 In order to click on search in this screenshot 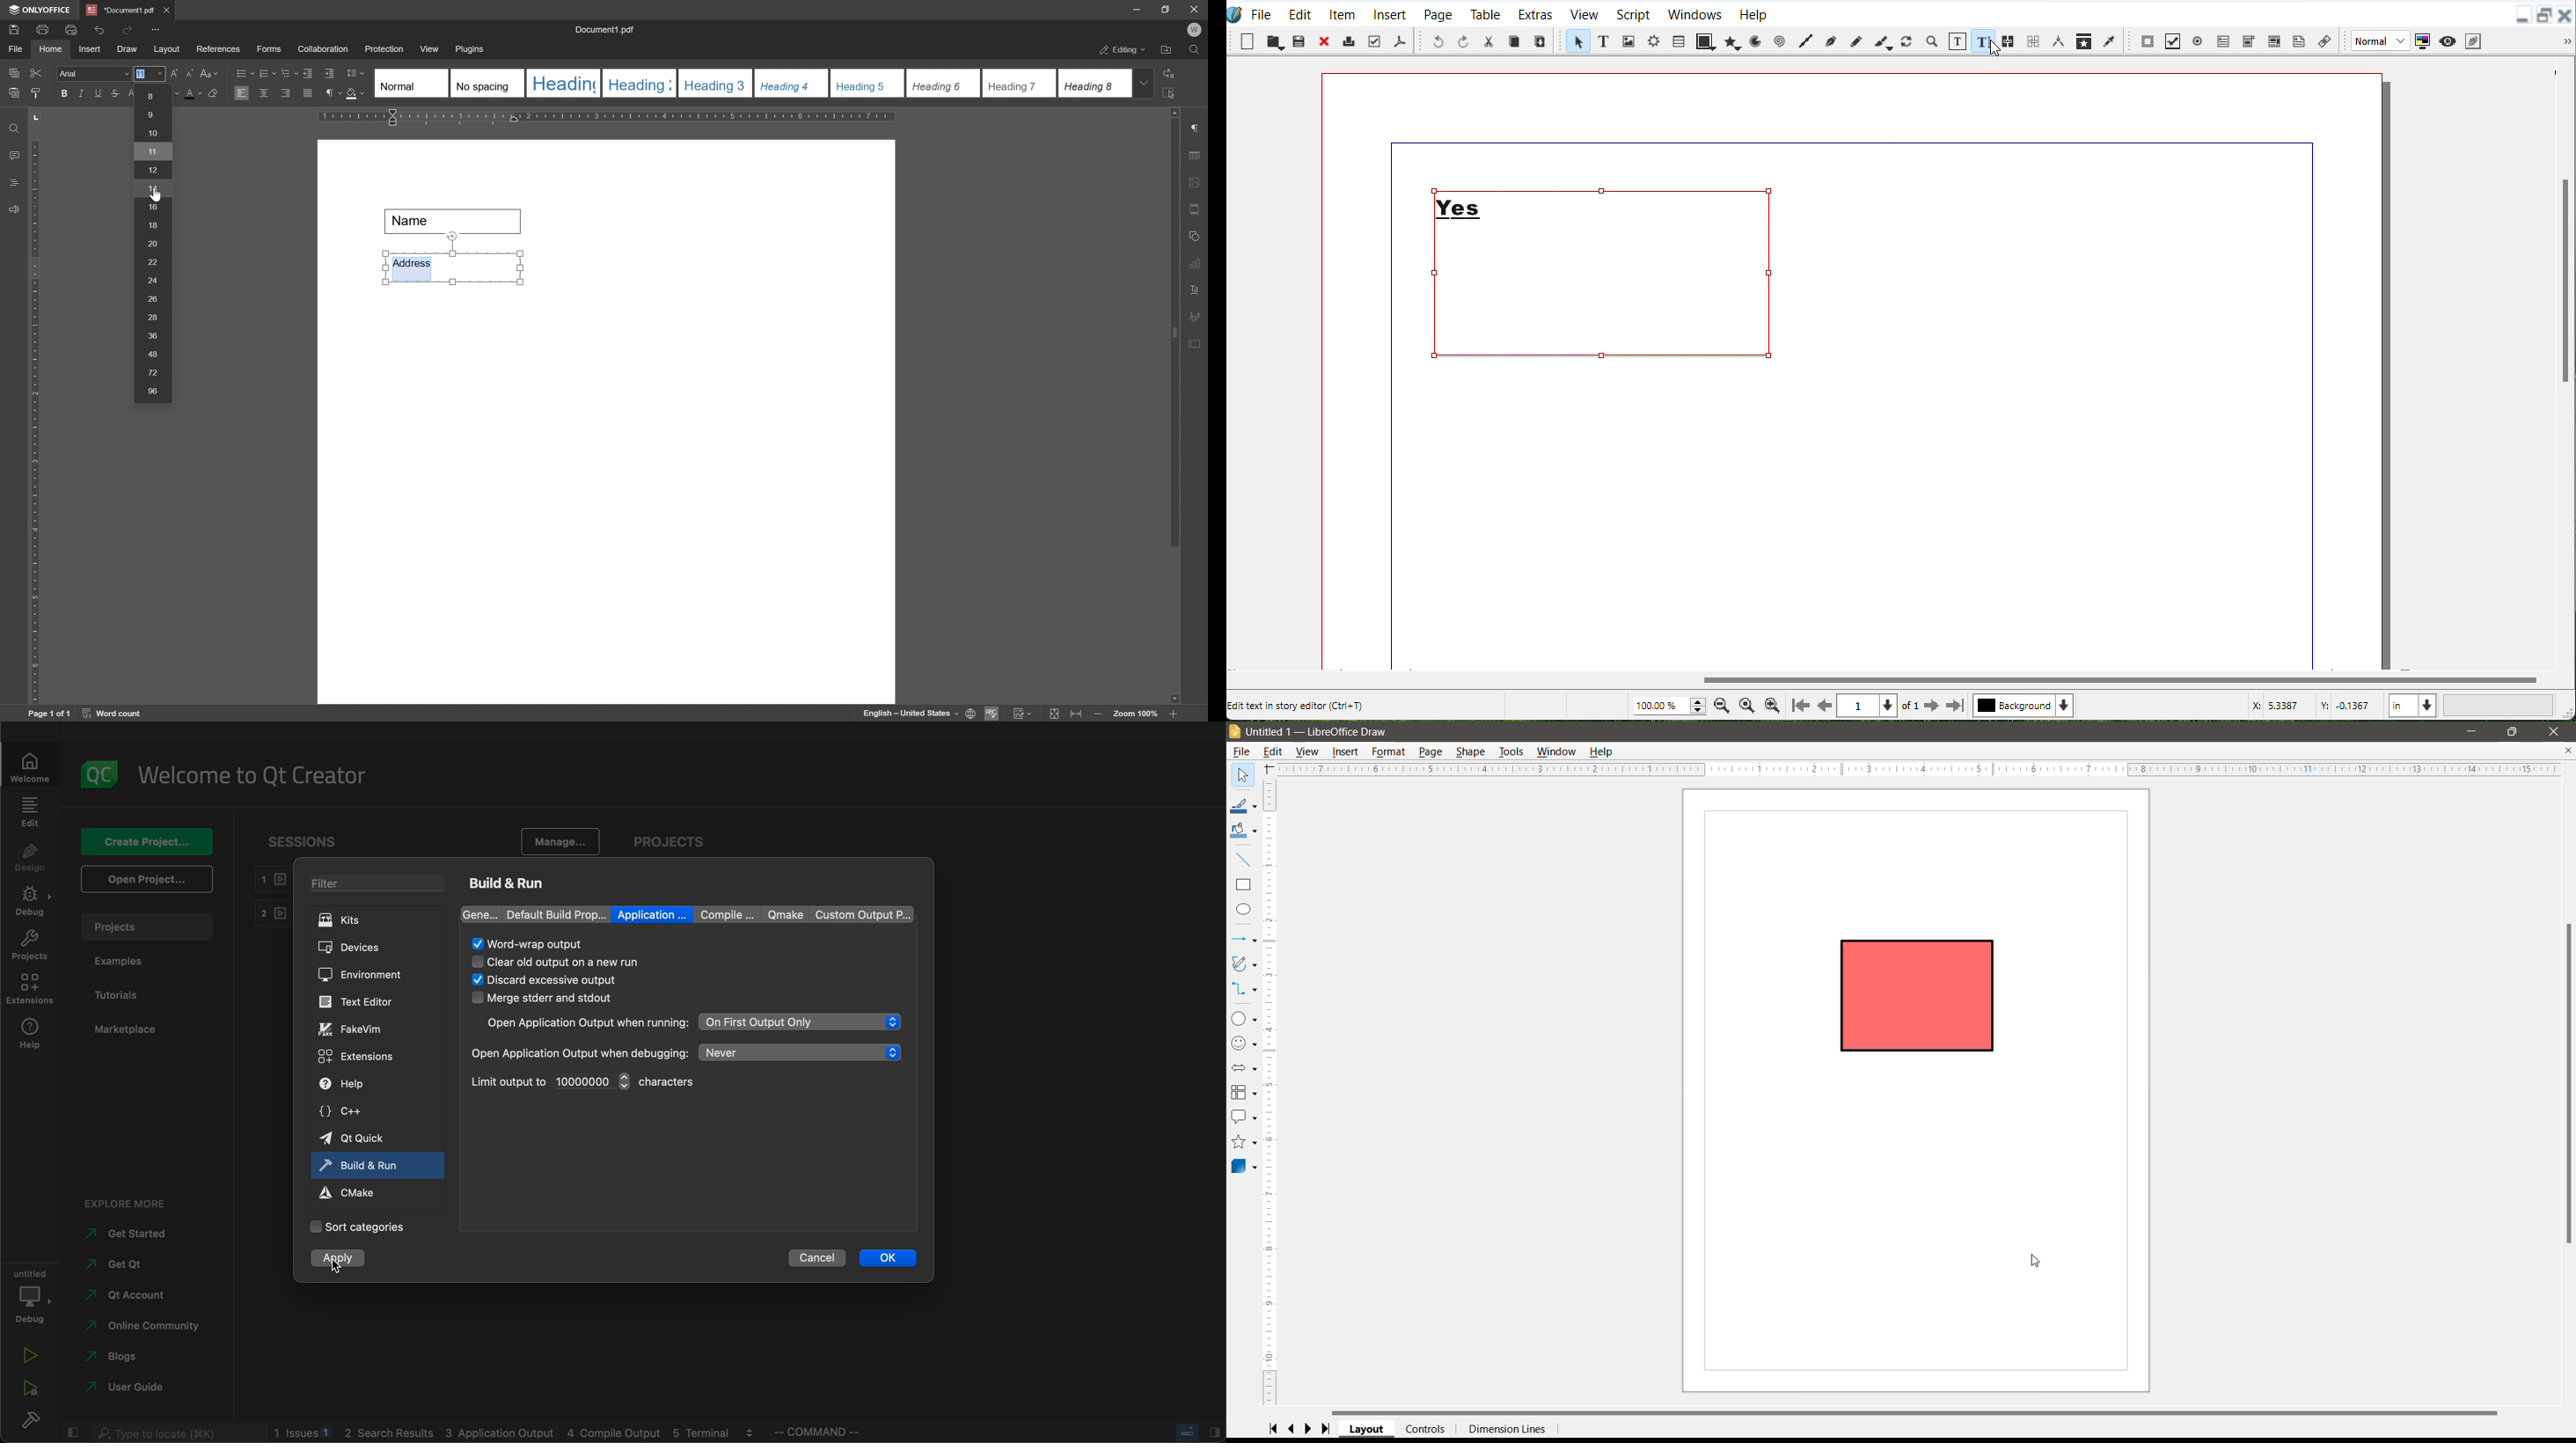, I will do `click(179, 1433)`.